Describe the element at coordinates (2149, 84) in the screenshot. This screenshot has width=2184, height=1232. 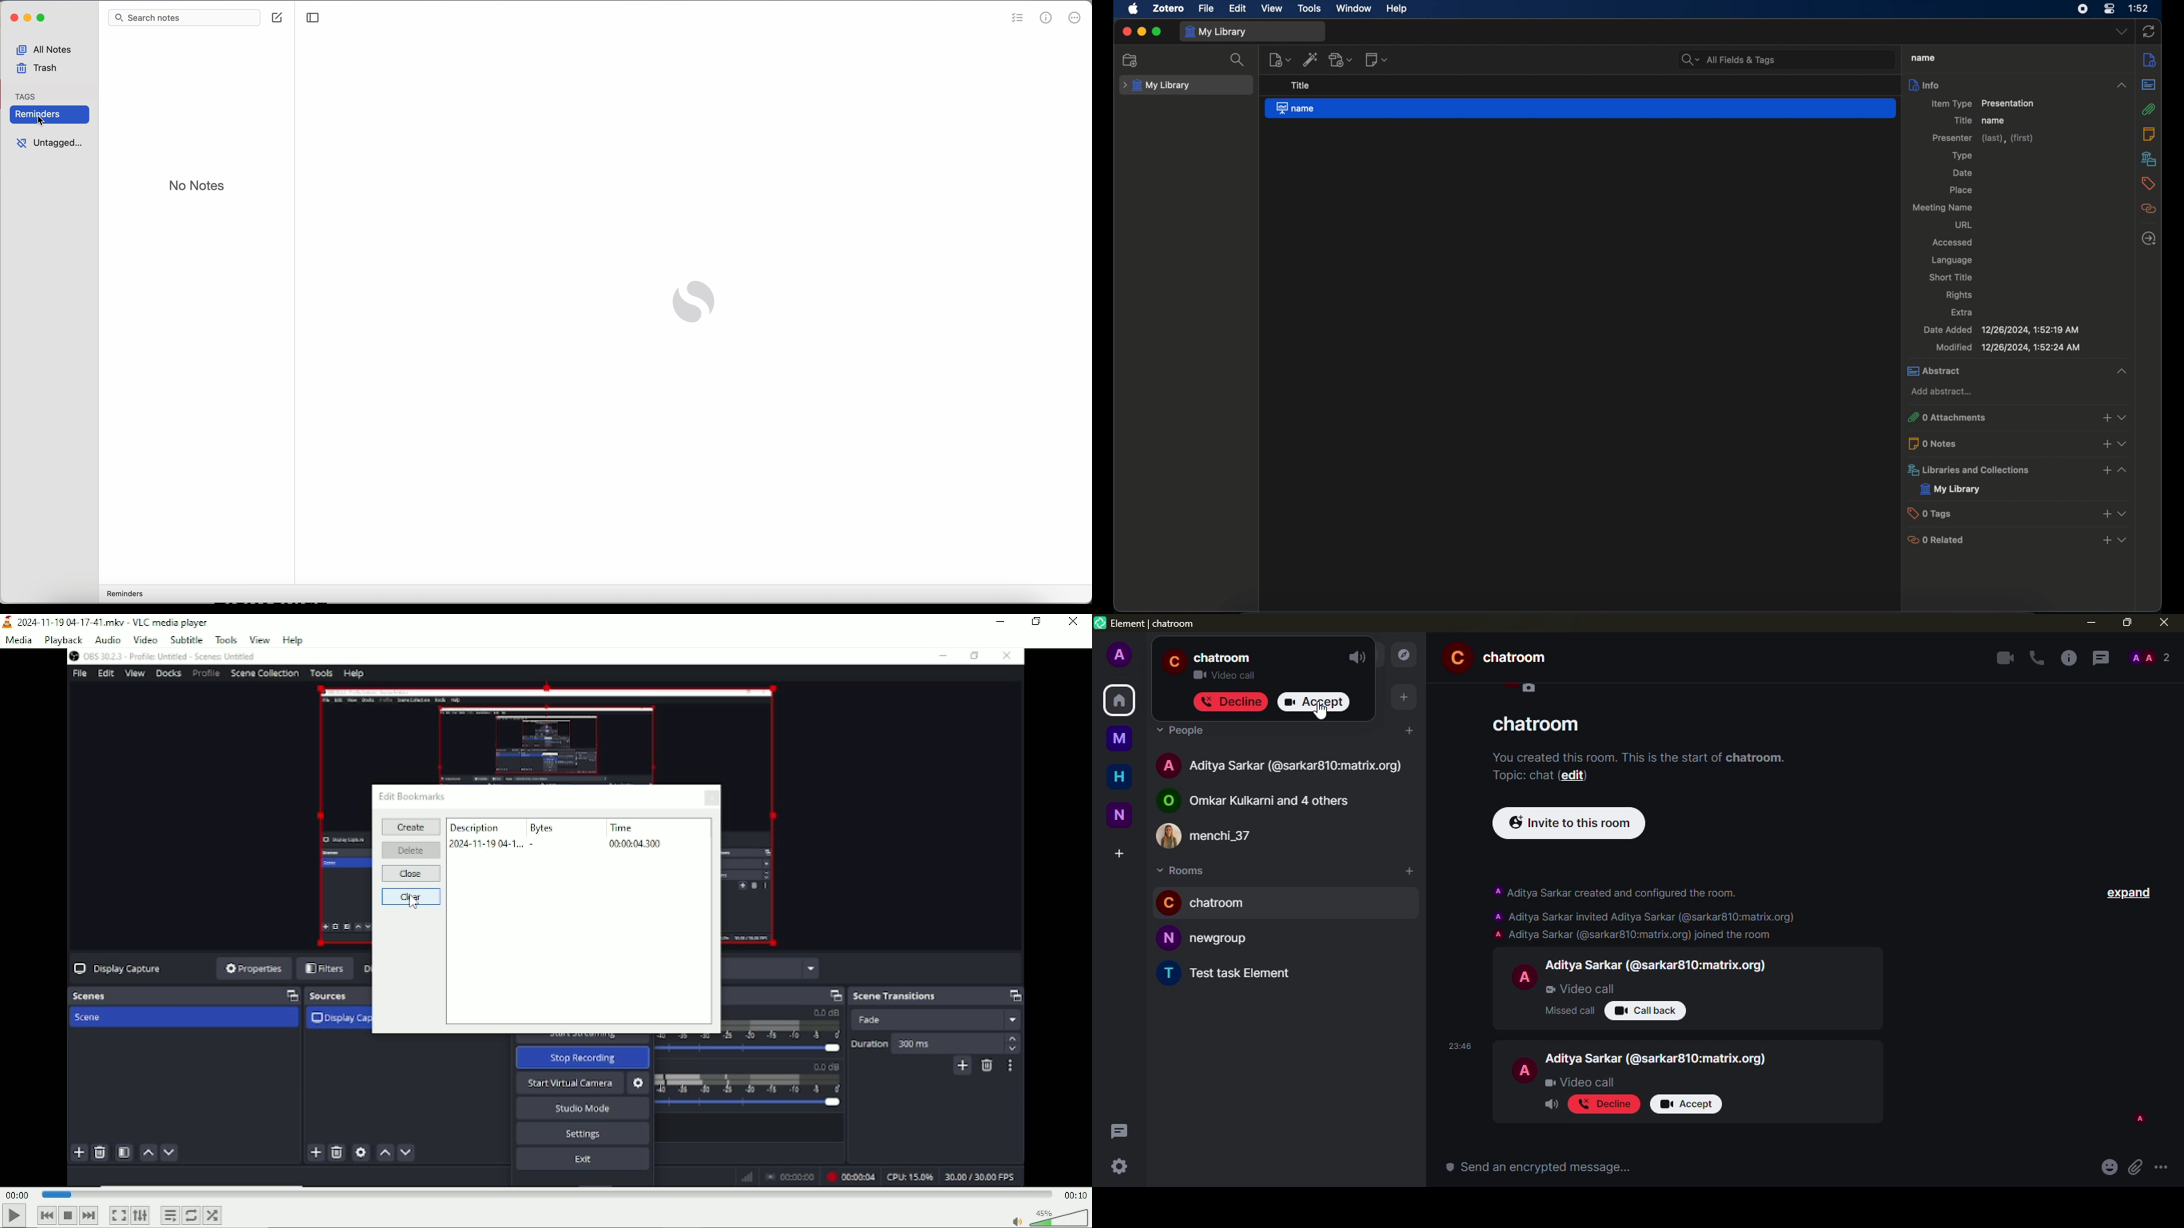
I see `abstract` at that location.